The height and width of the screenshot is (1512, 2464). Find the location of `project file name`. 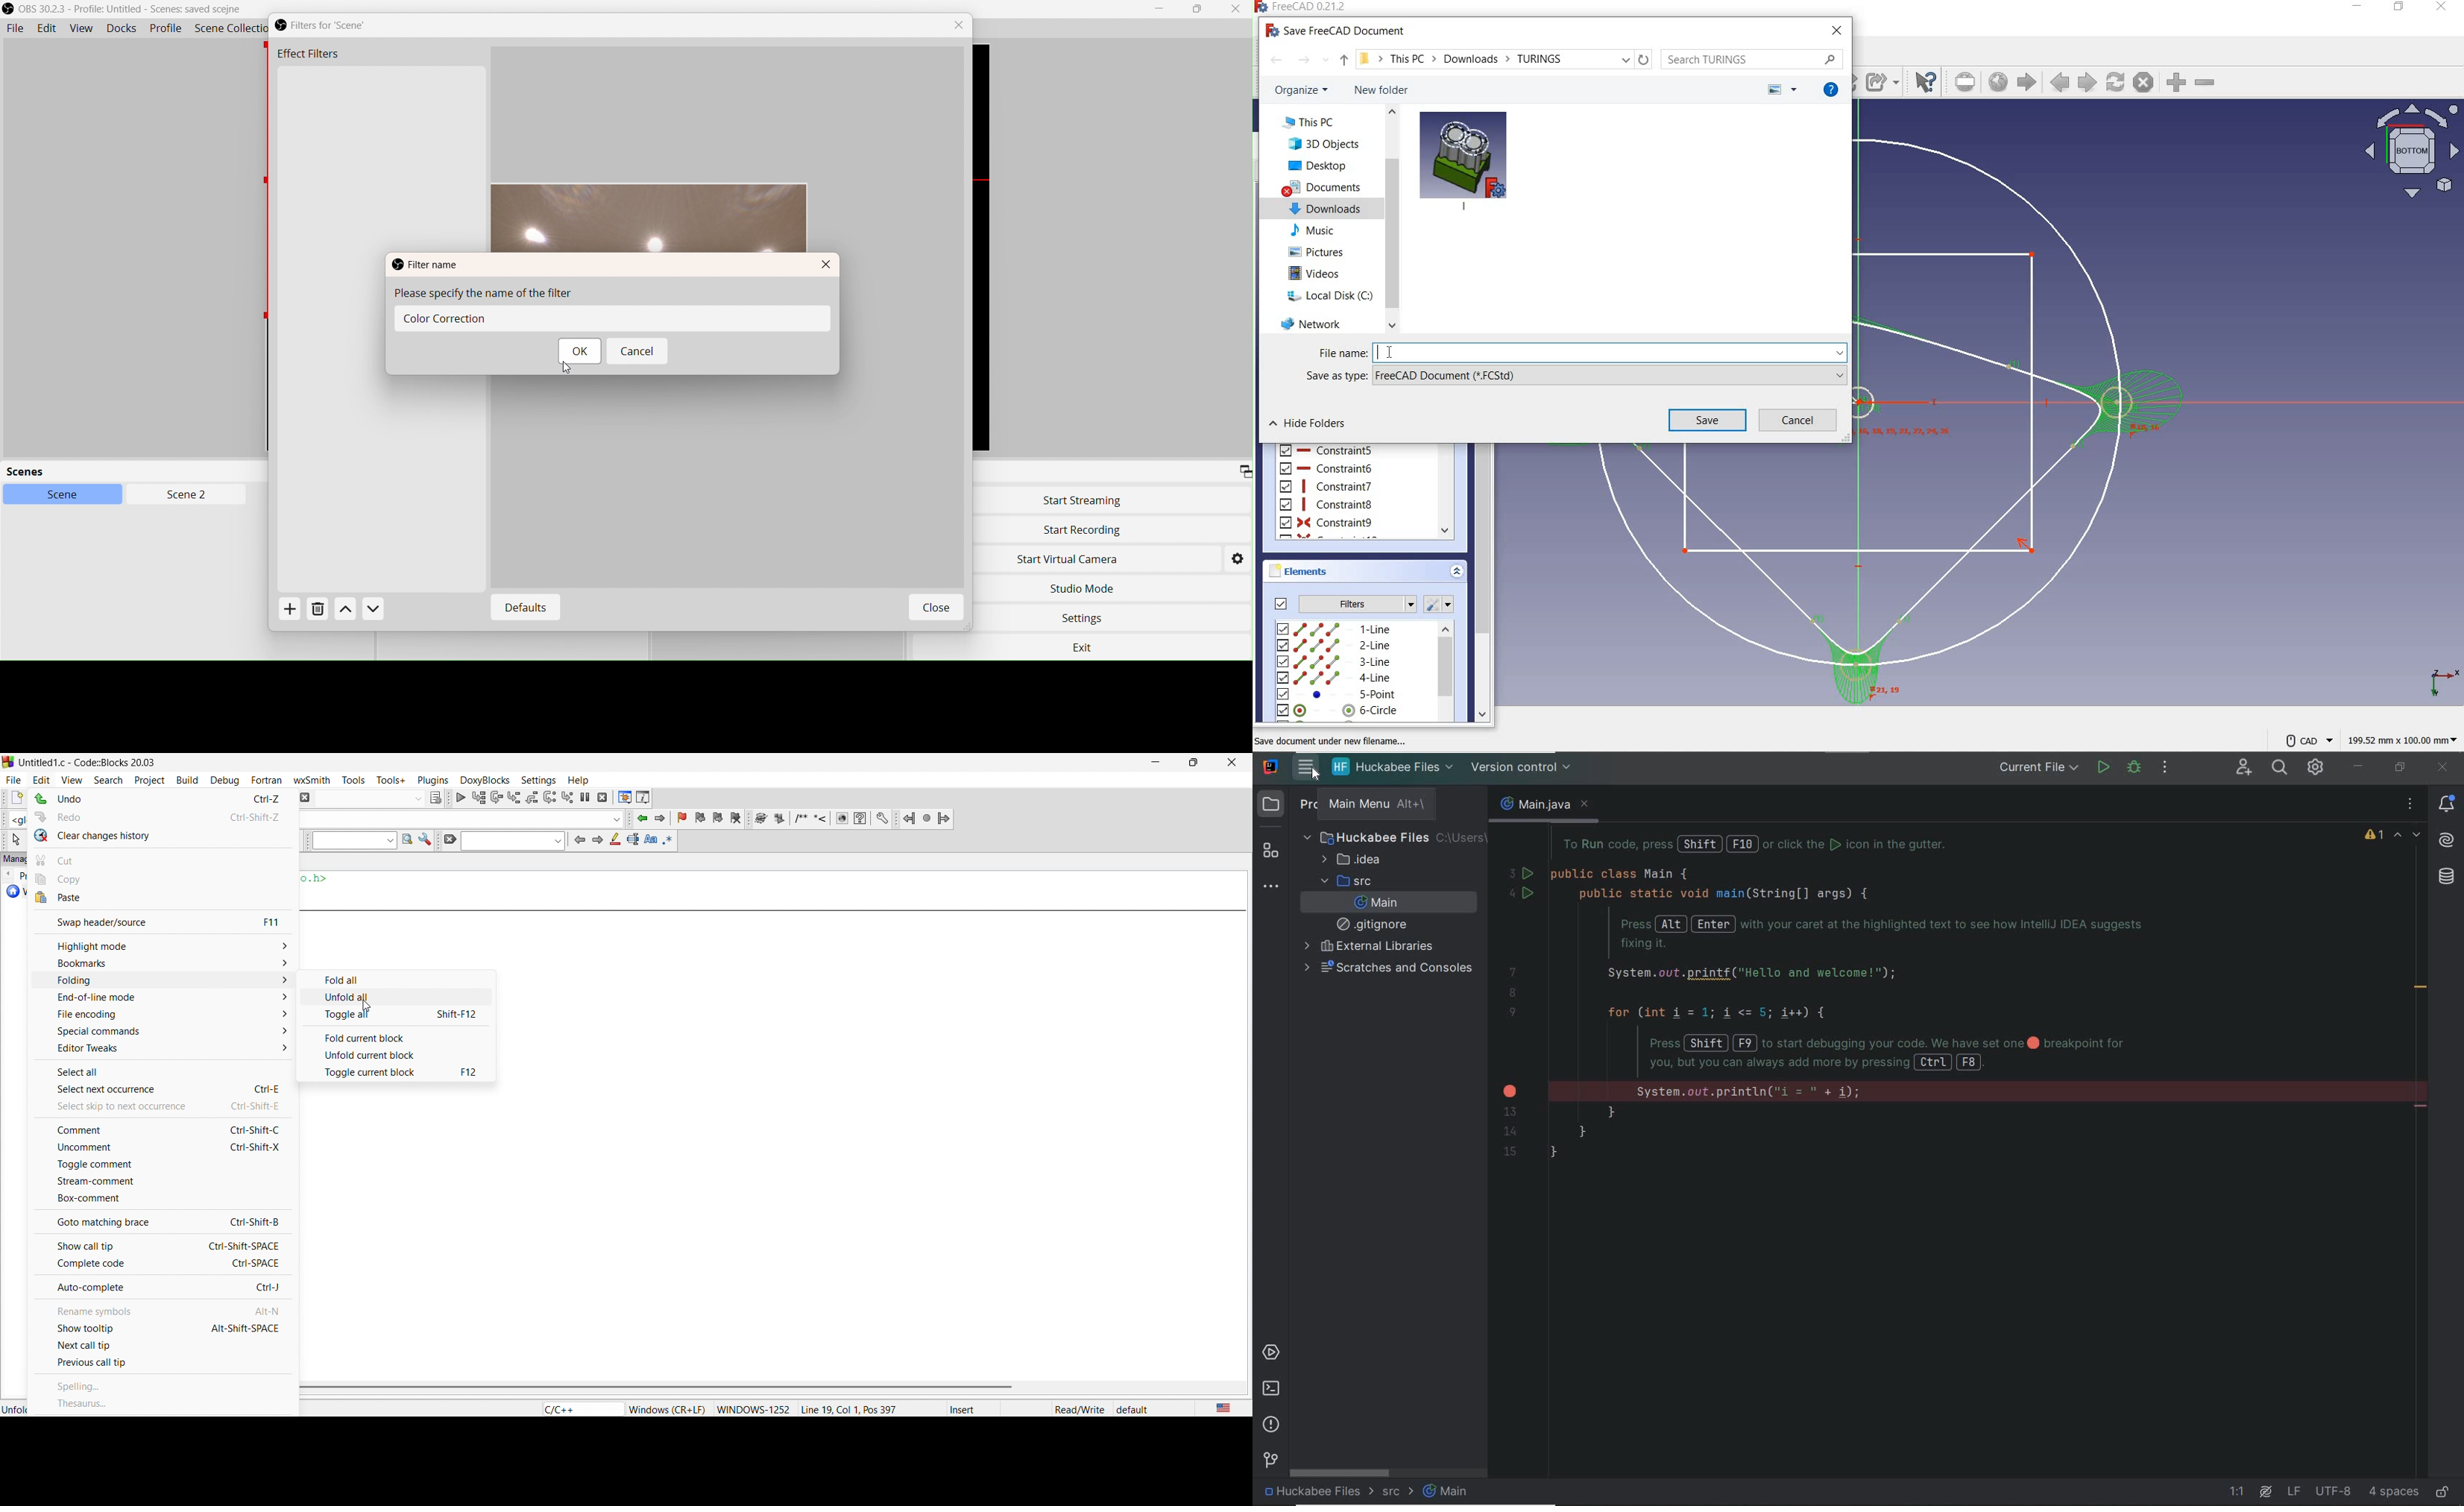

project file name is located at coordinates (1390, 767).